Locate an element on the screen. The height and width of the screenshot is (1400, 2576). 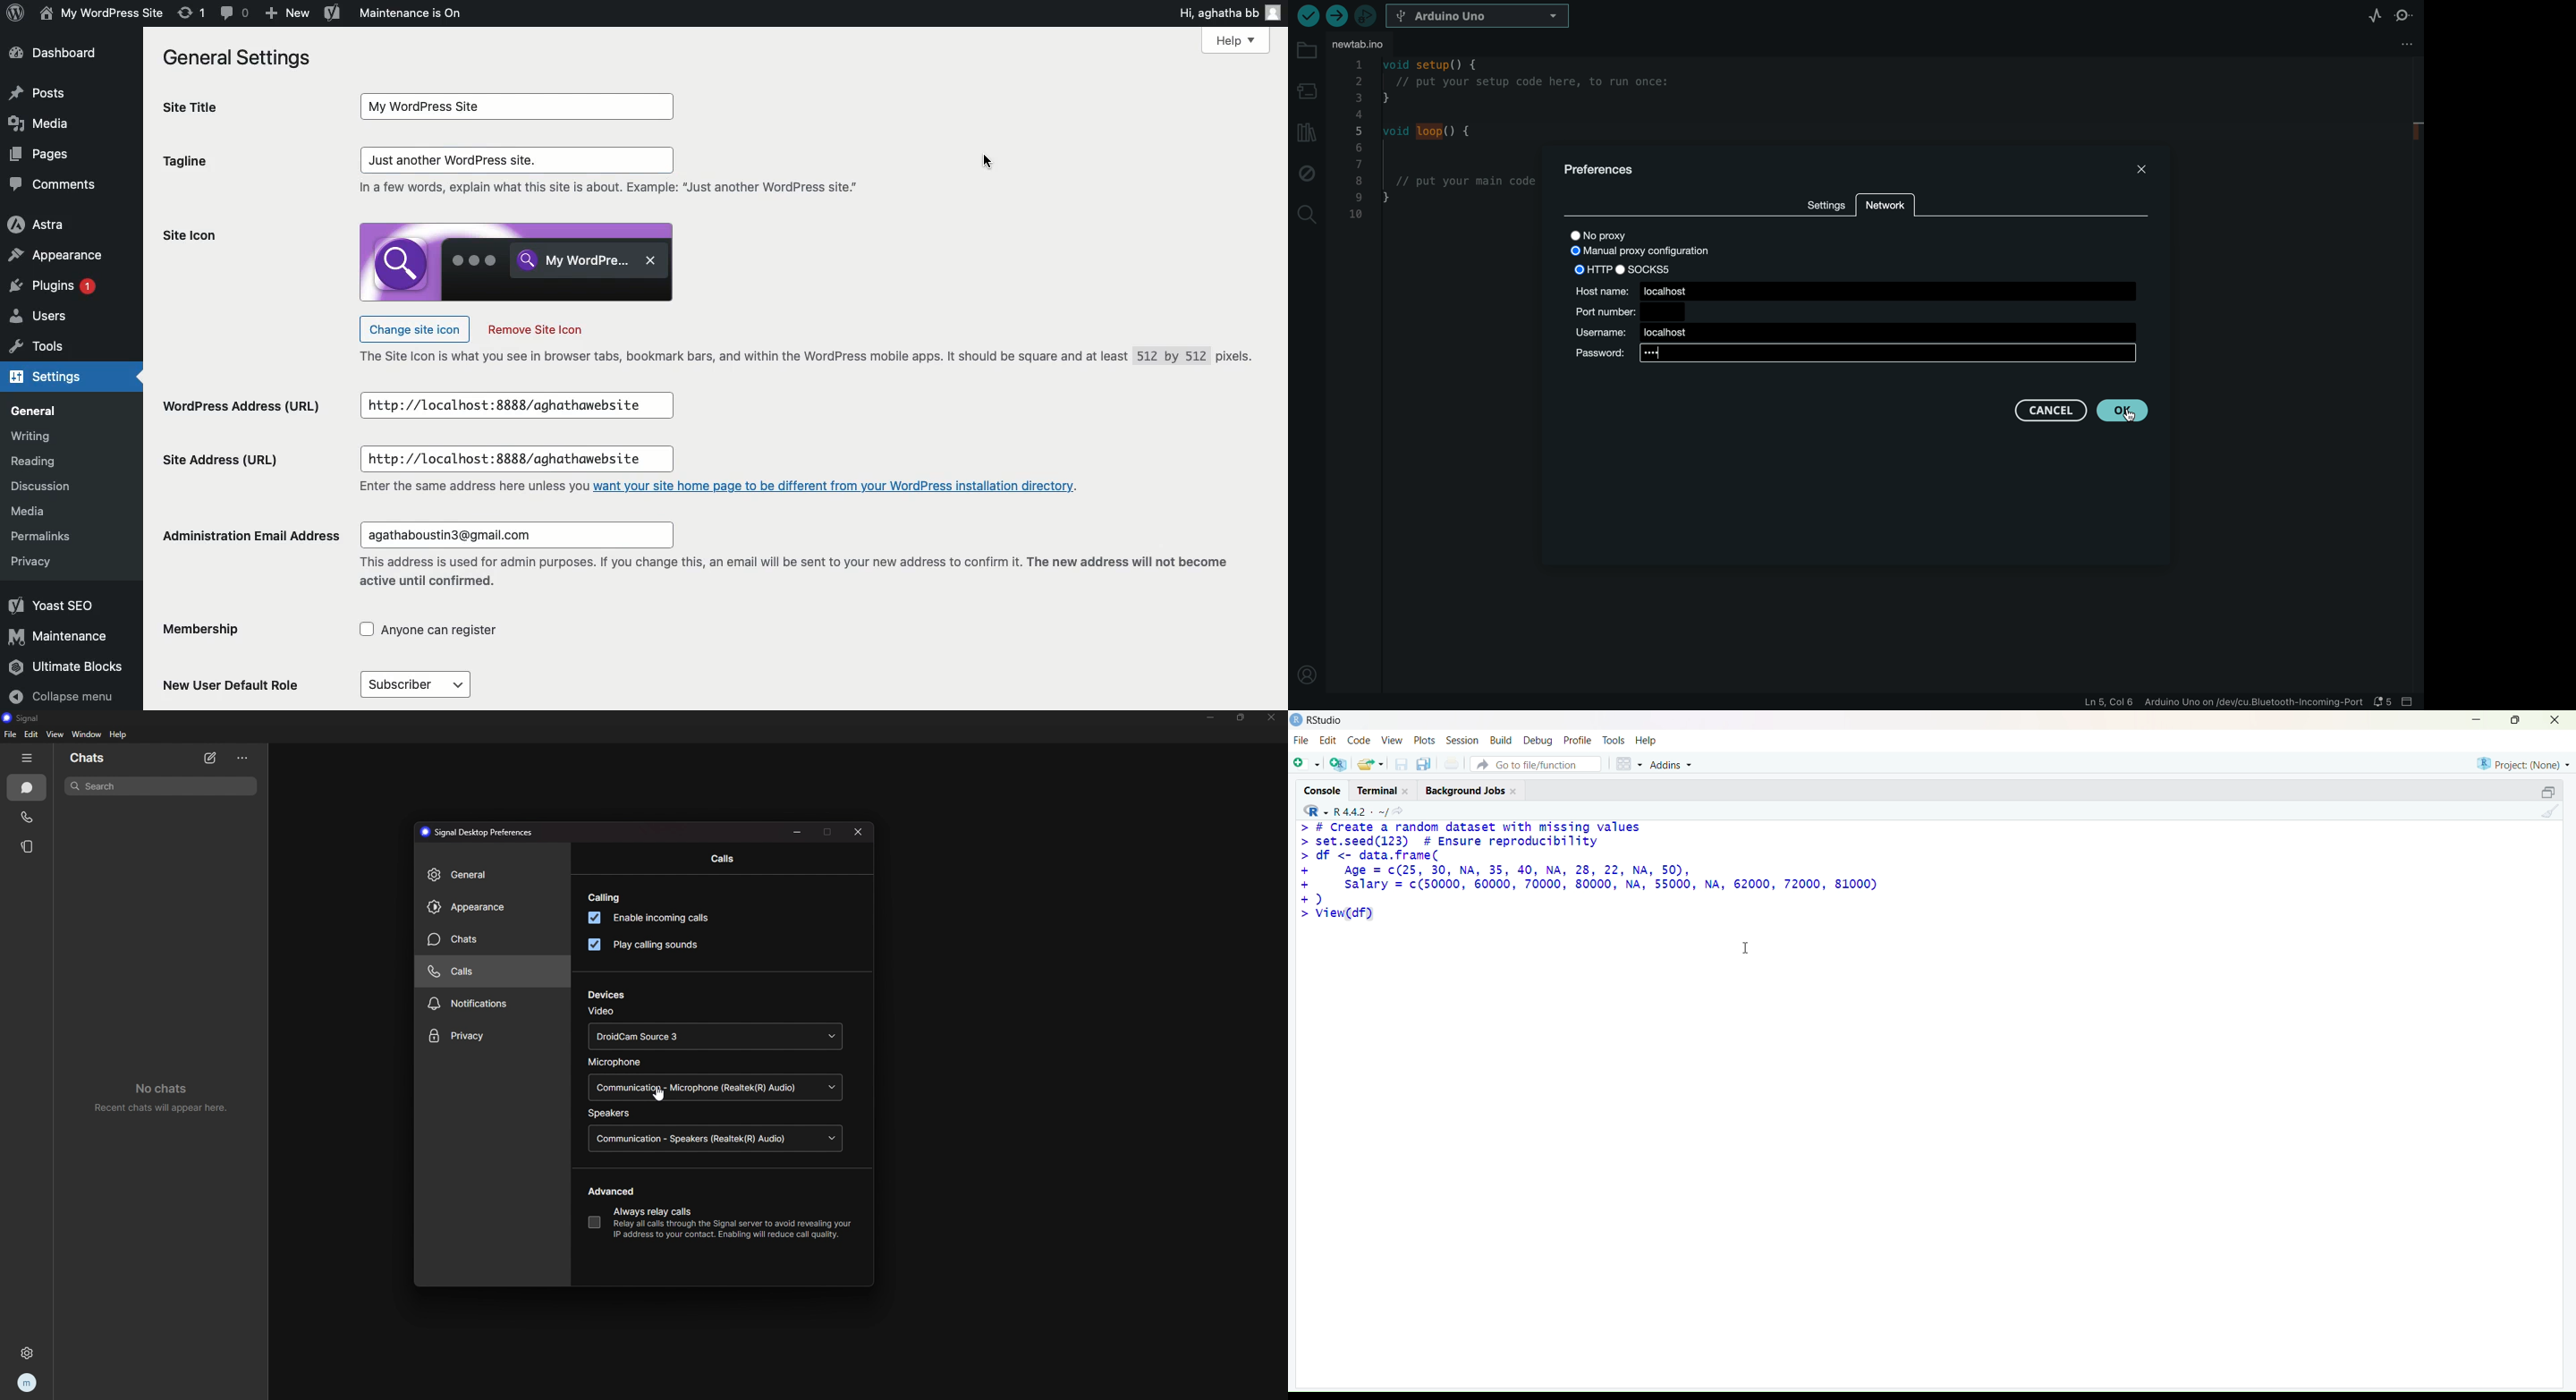
R 4.4.2 is located at coordinates (1344, 810).